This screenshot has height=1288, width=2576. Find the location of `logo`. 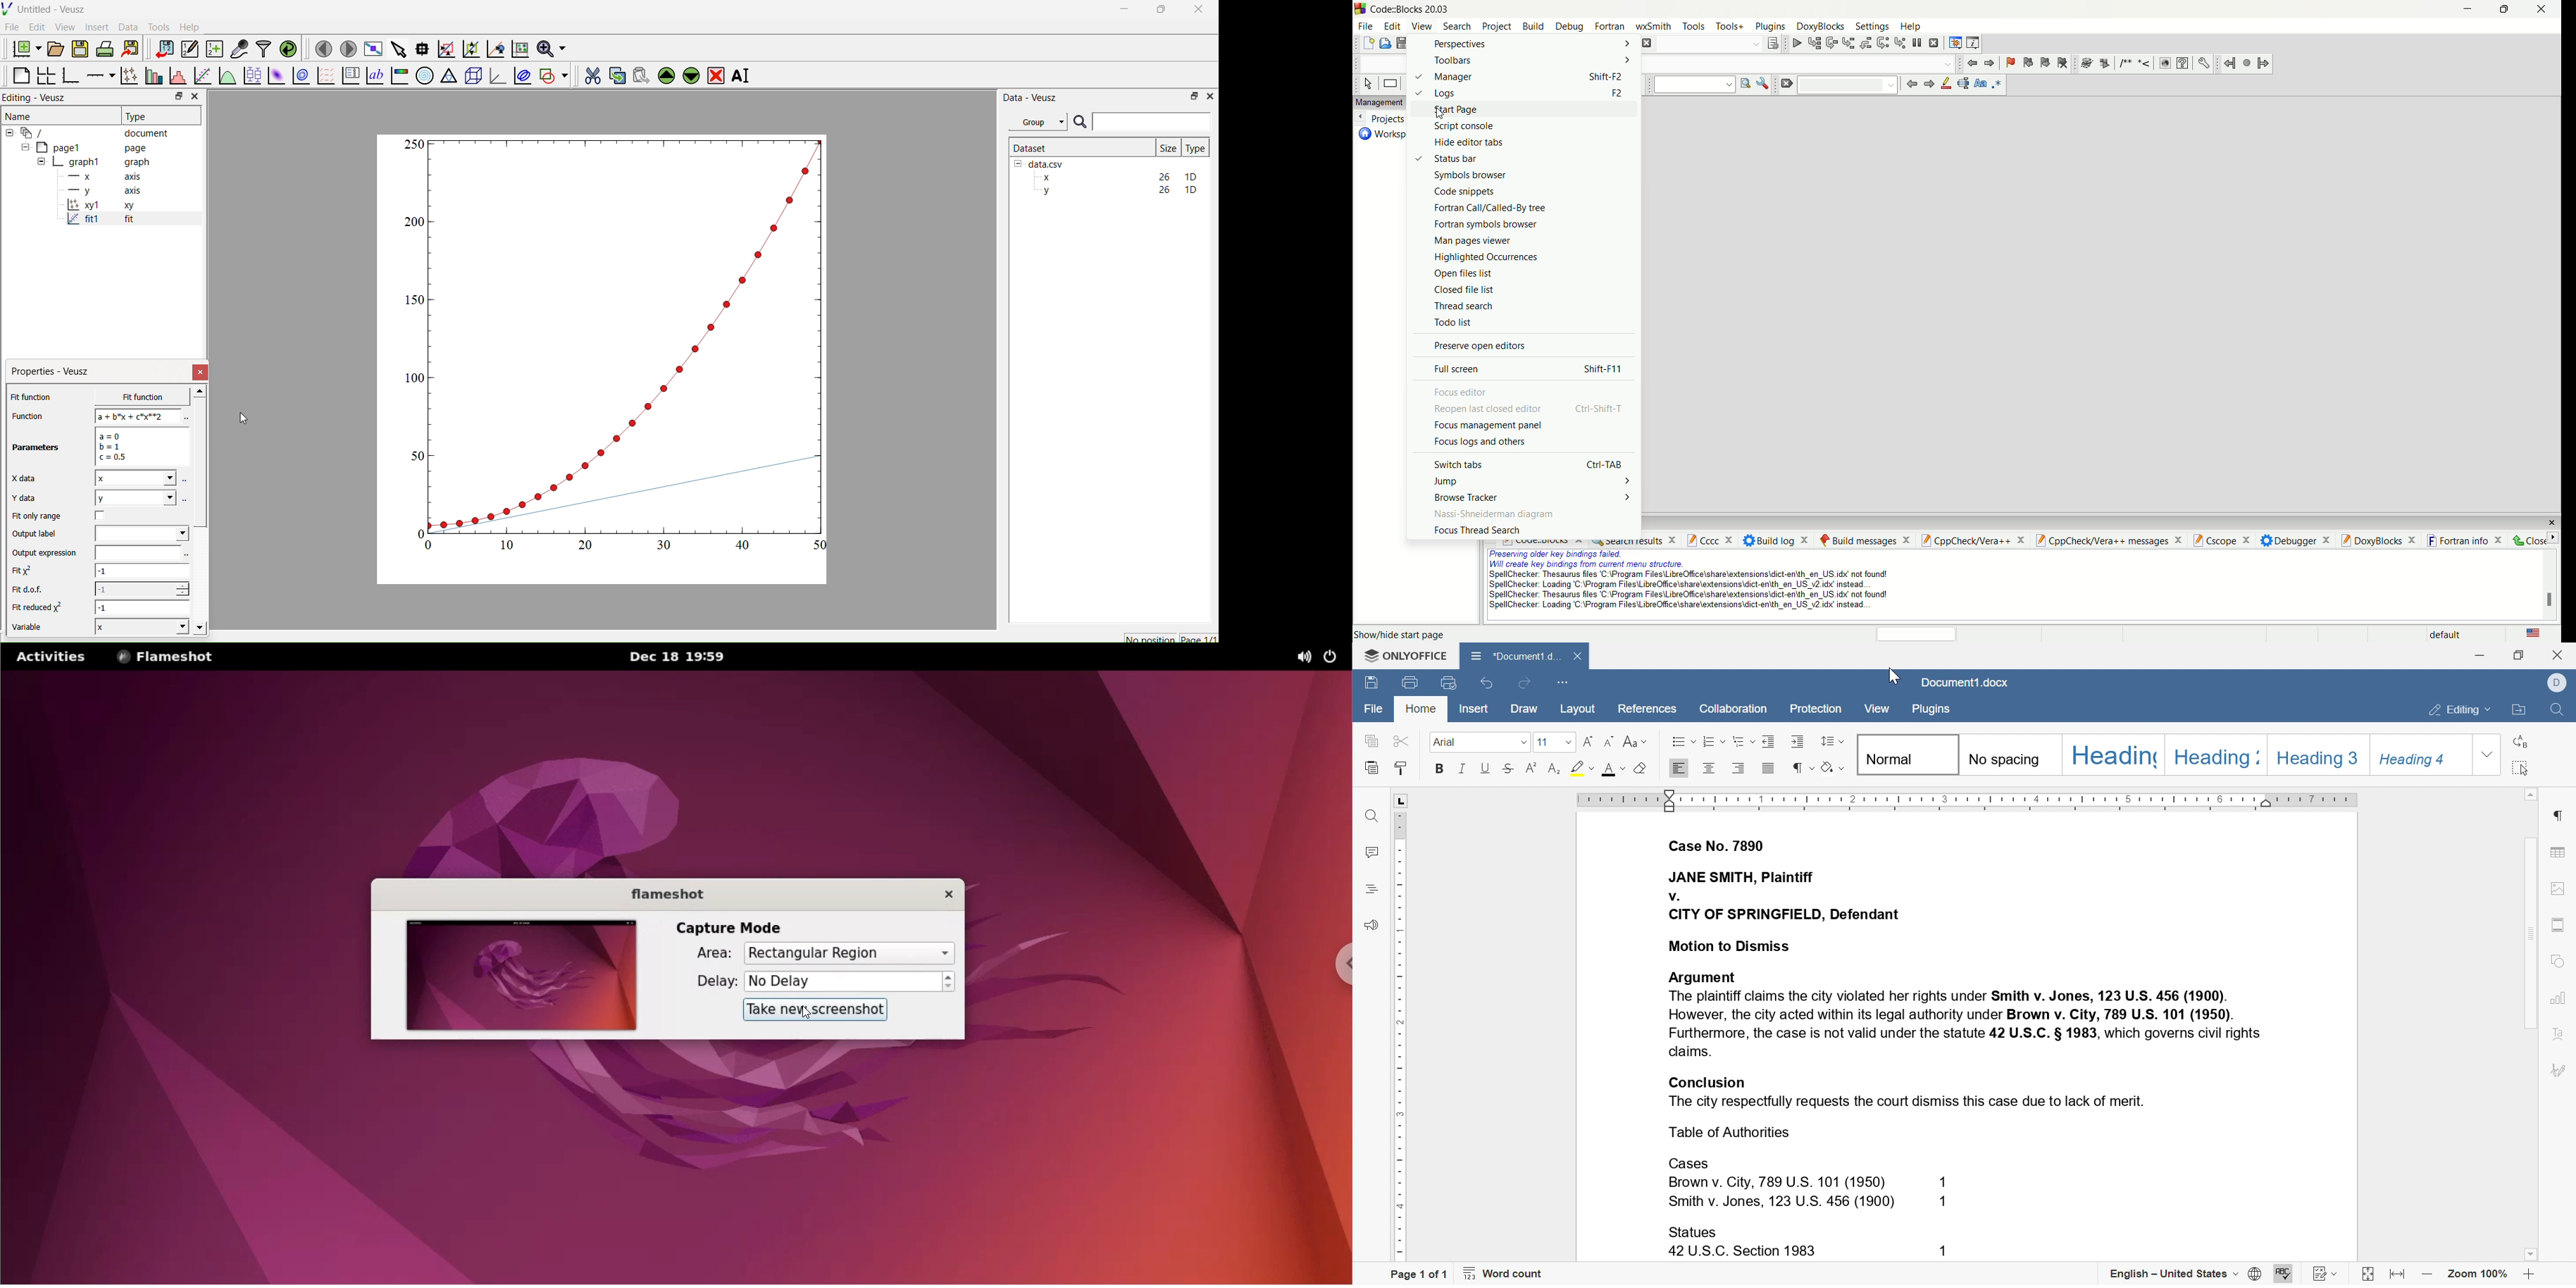

logo is located at coordinates (1360, 10).